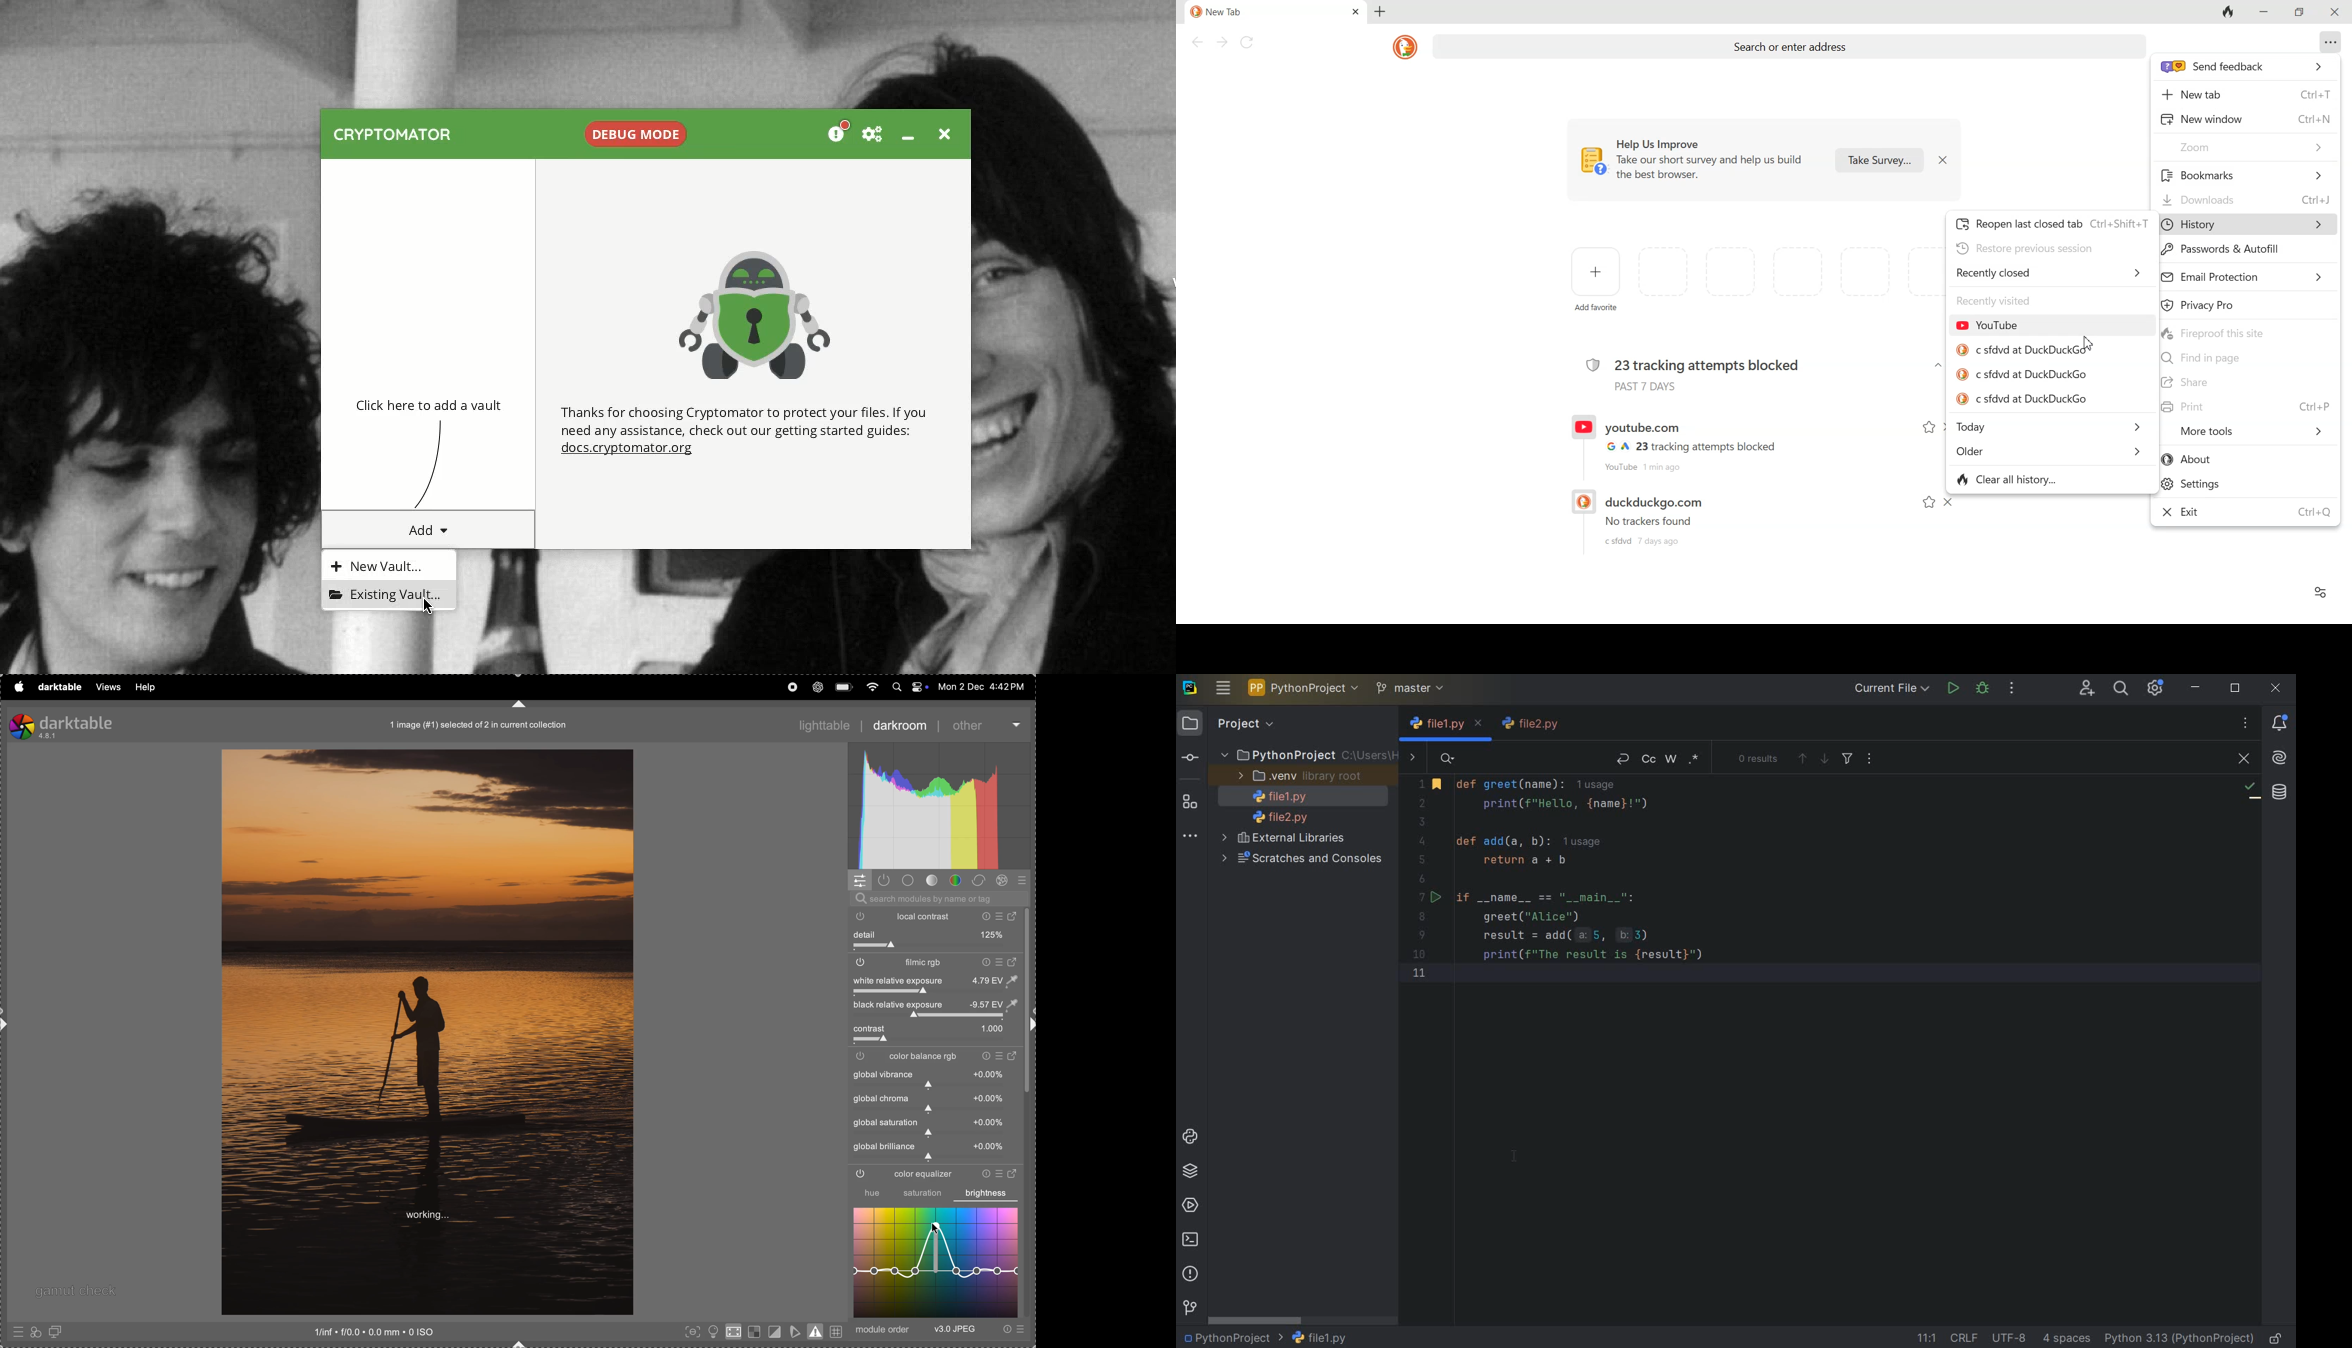  What do you see at coordinates (774, 1331) in the screenshot?
I see `toggle clipping indication` at bounding box center [774, 1331].